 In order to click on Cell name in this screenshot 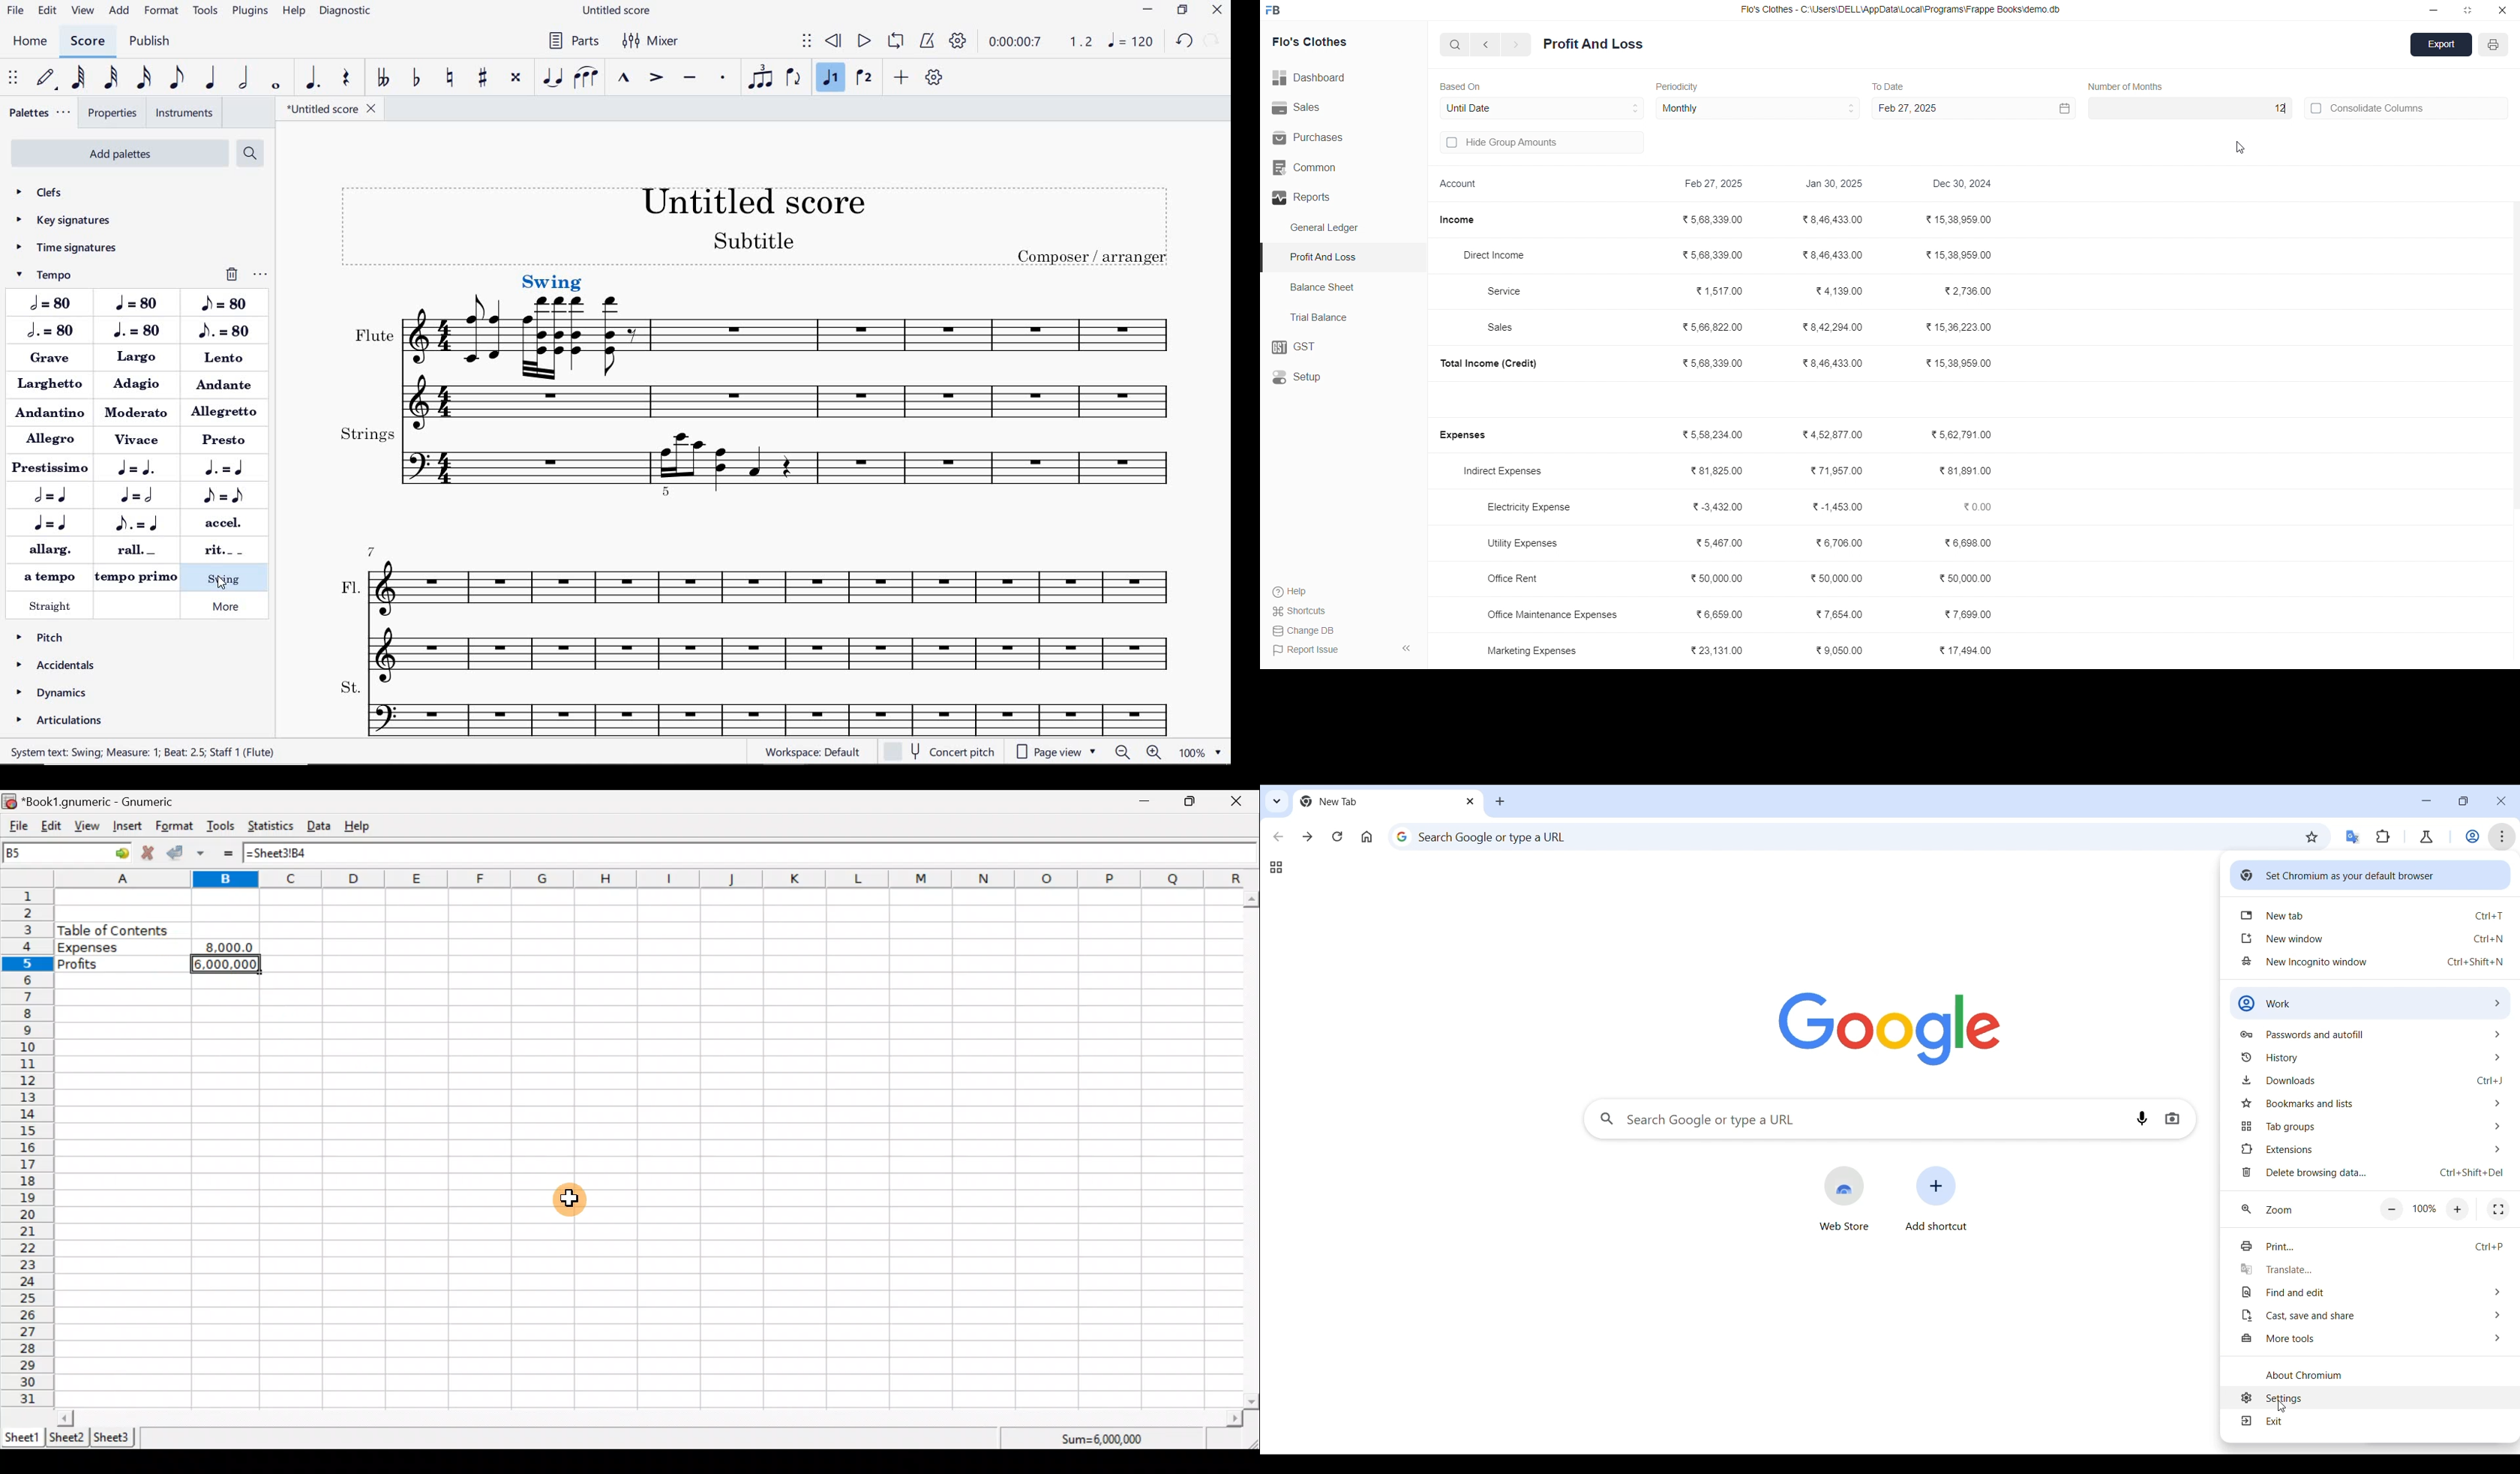, I will do `click(68, 852)`.